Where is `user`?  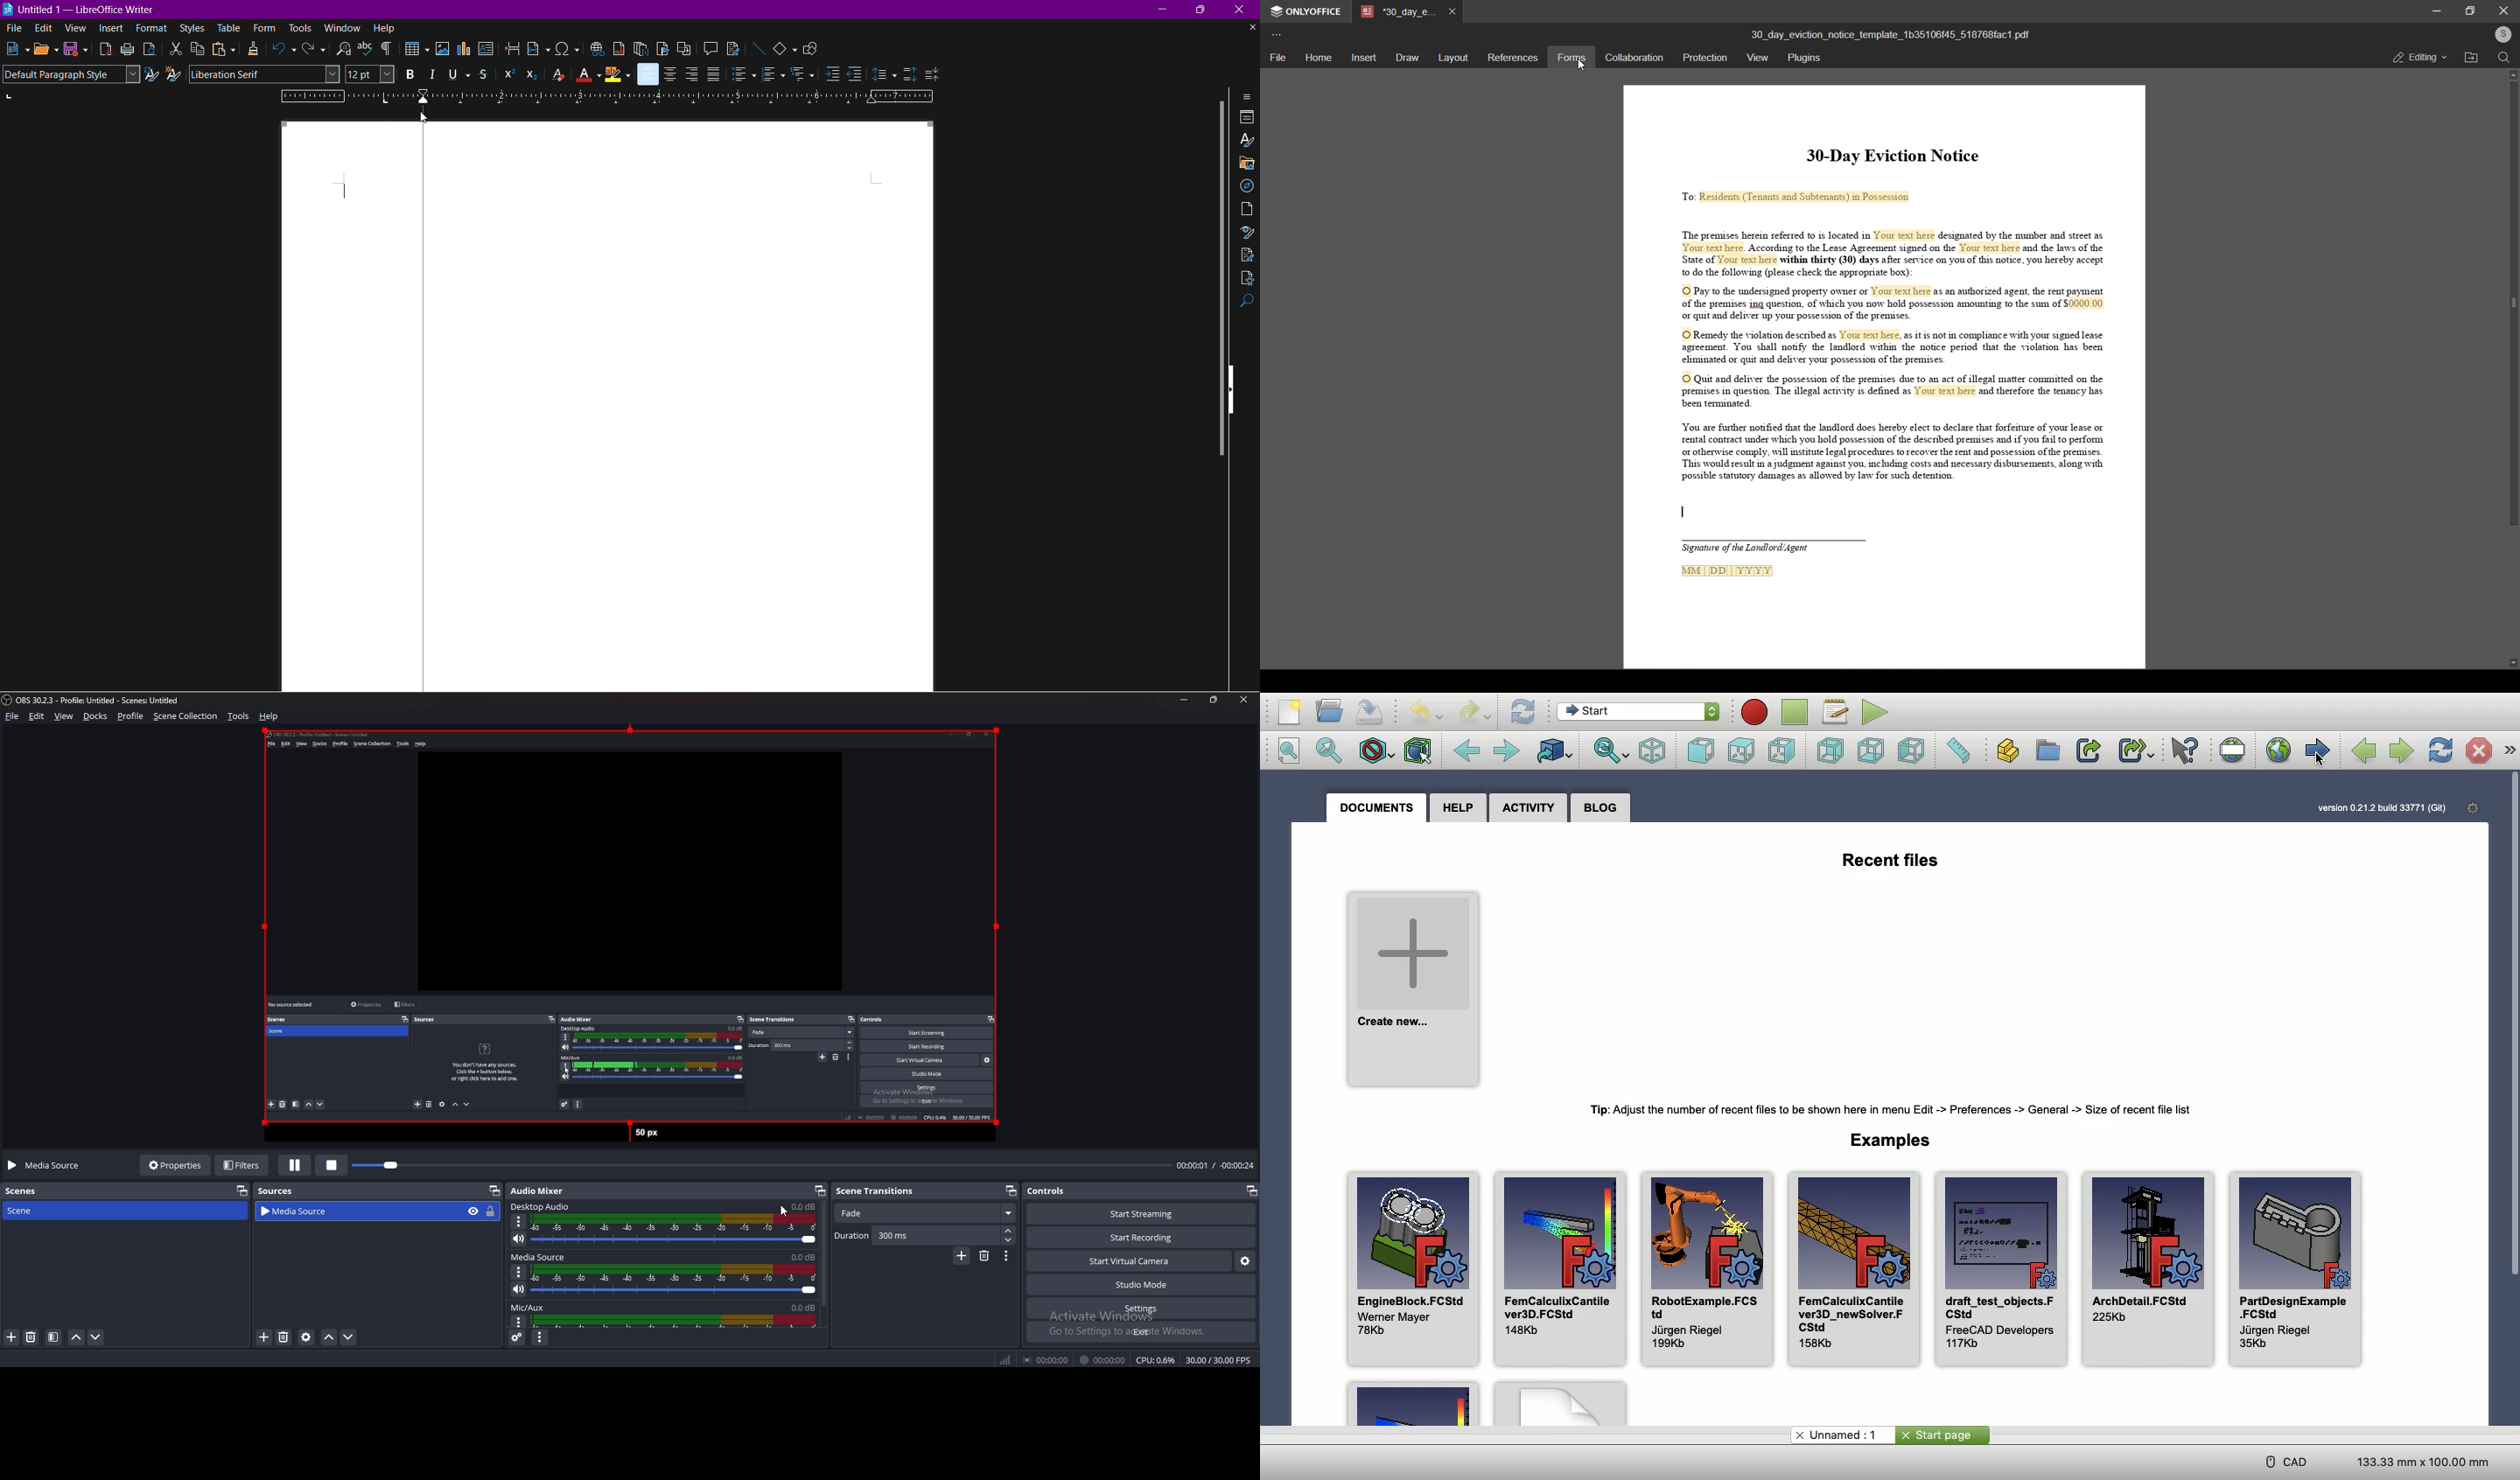
user is located at coordinates (2502, 34).